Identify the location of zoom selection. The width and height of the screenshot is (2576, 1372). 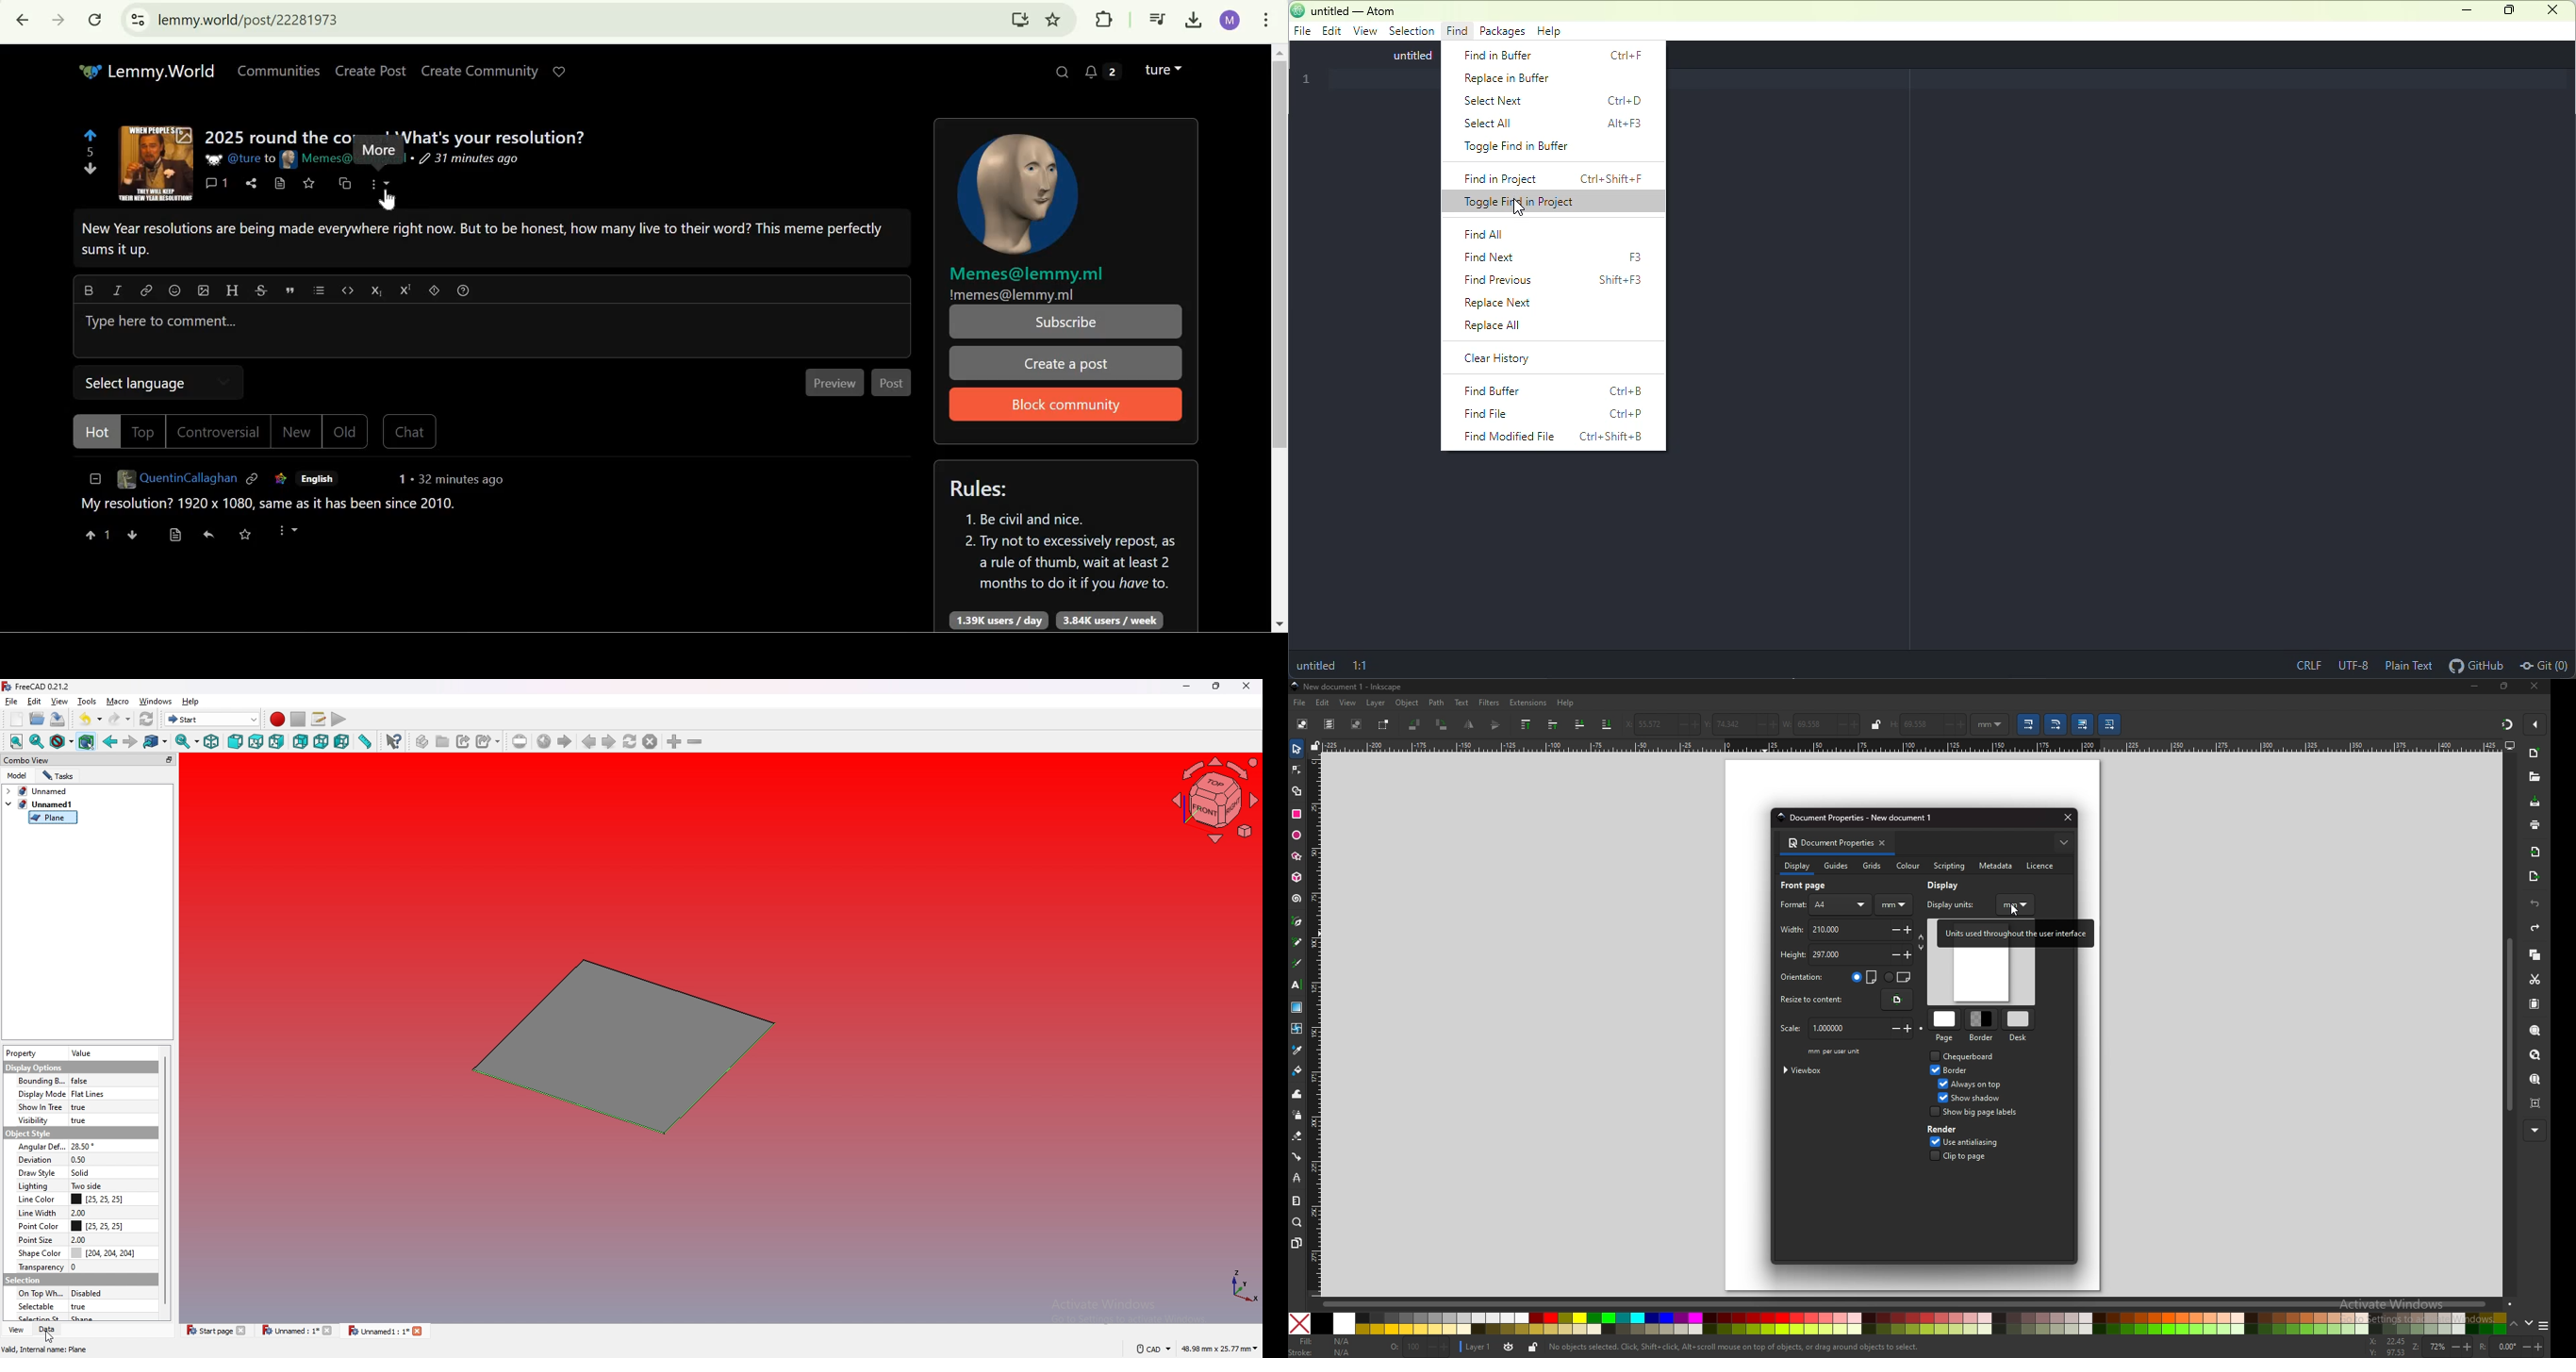
(2535, 1030).